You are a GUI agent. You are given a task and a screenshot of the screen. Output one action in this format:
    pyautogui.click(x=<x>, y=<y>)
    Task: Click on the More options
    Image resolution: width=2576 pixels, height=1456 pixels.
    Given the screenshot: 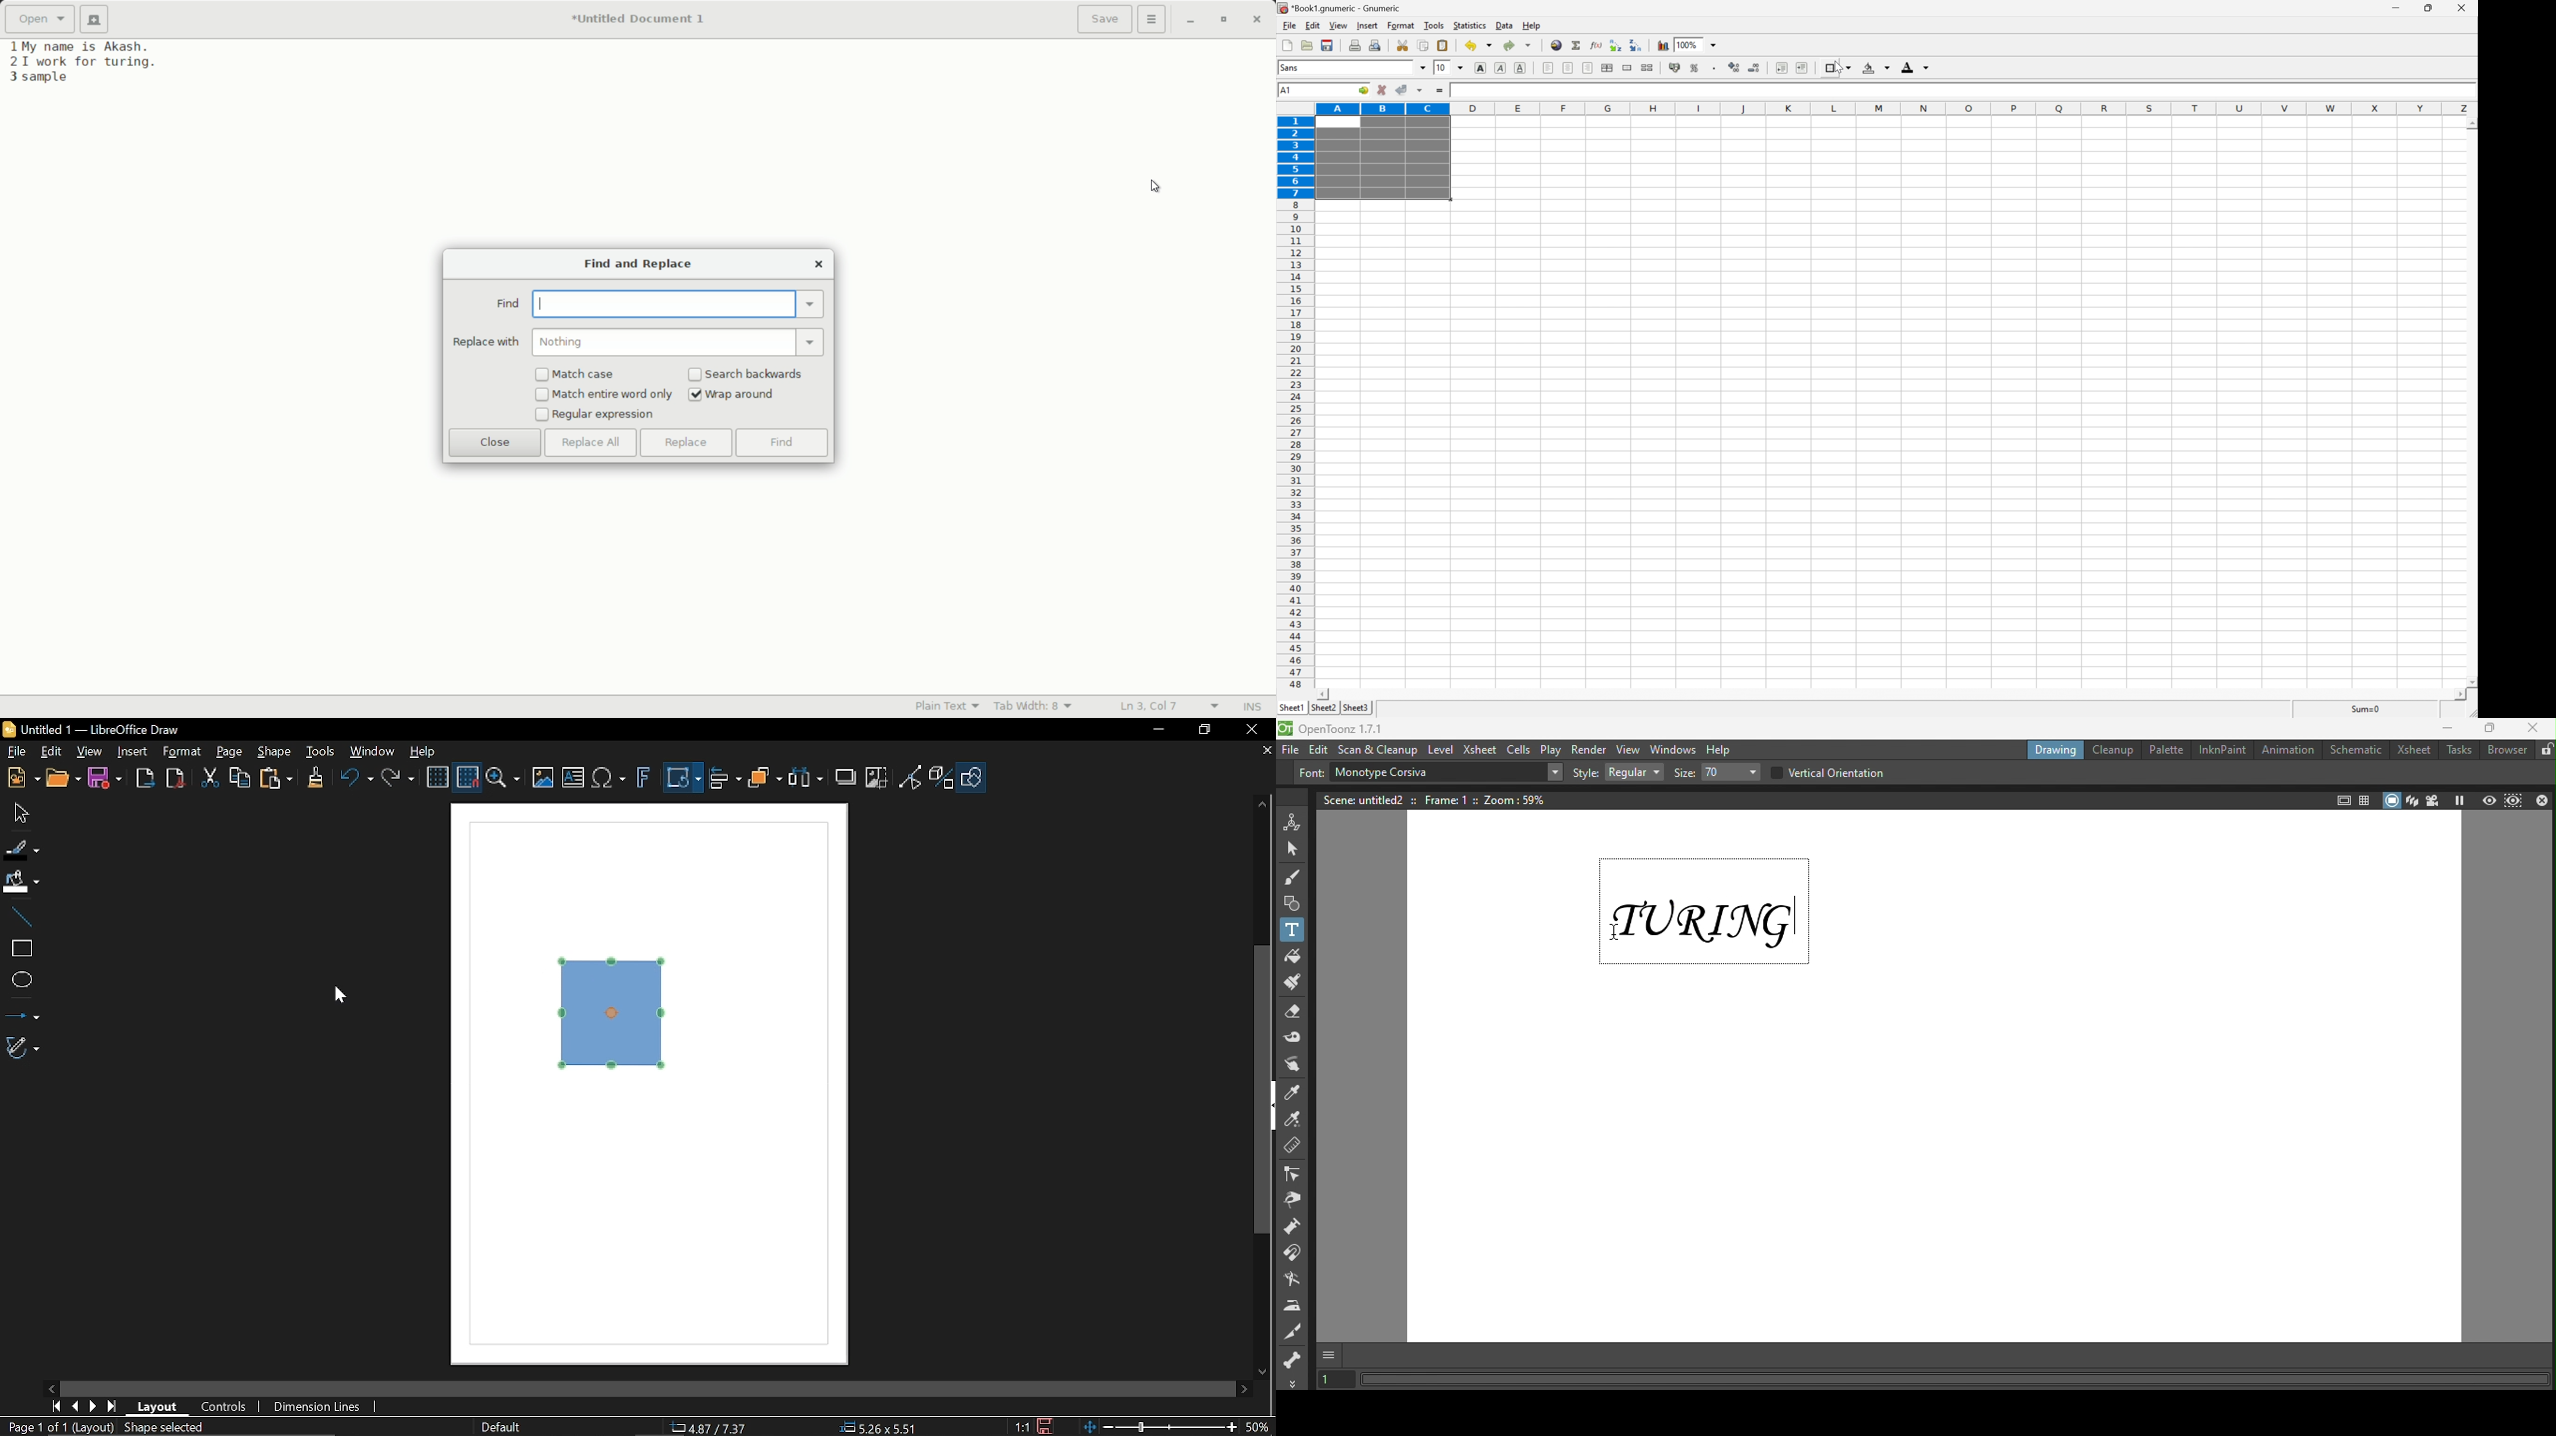 What is the action you would take?
    pyautogui.click(x=1293, y=1380)
    